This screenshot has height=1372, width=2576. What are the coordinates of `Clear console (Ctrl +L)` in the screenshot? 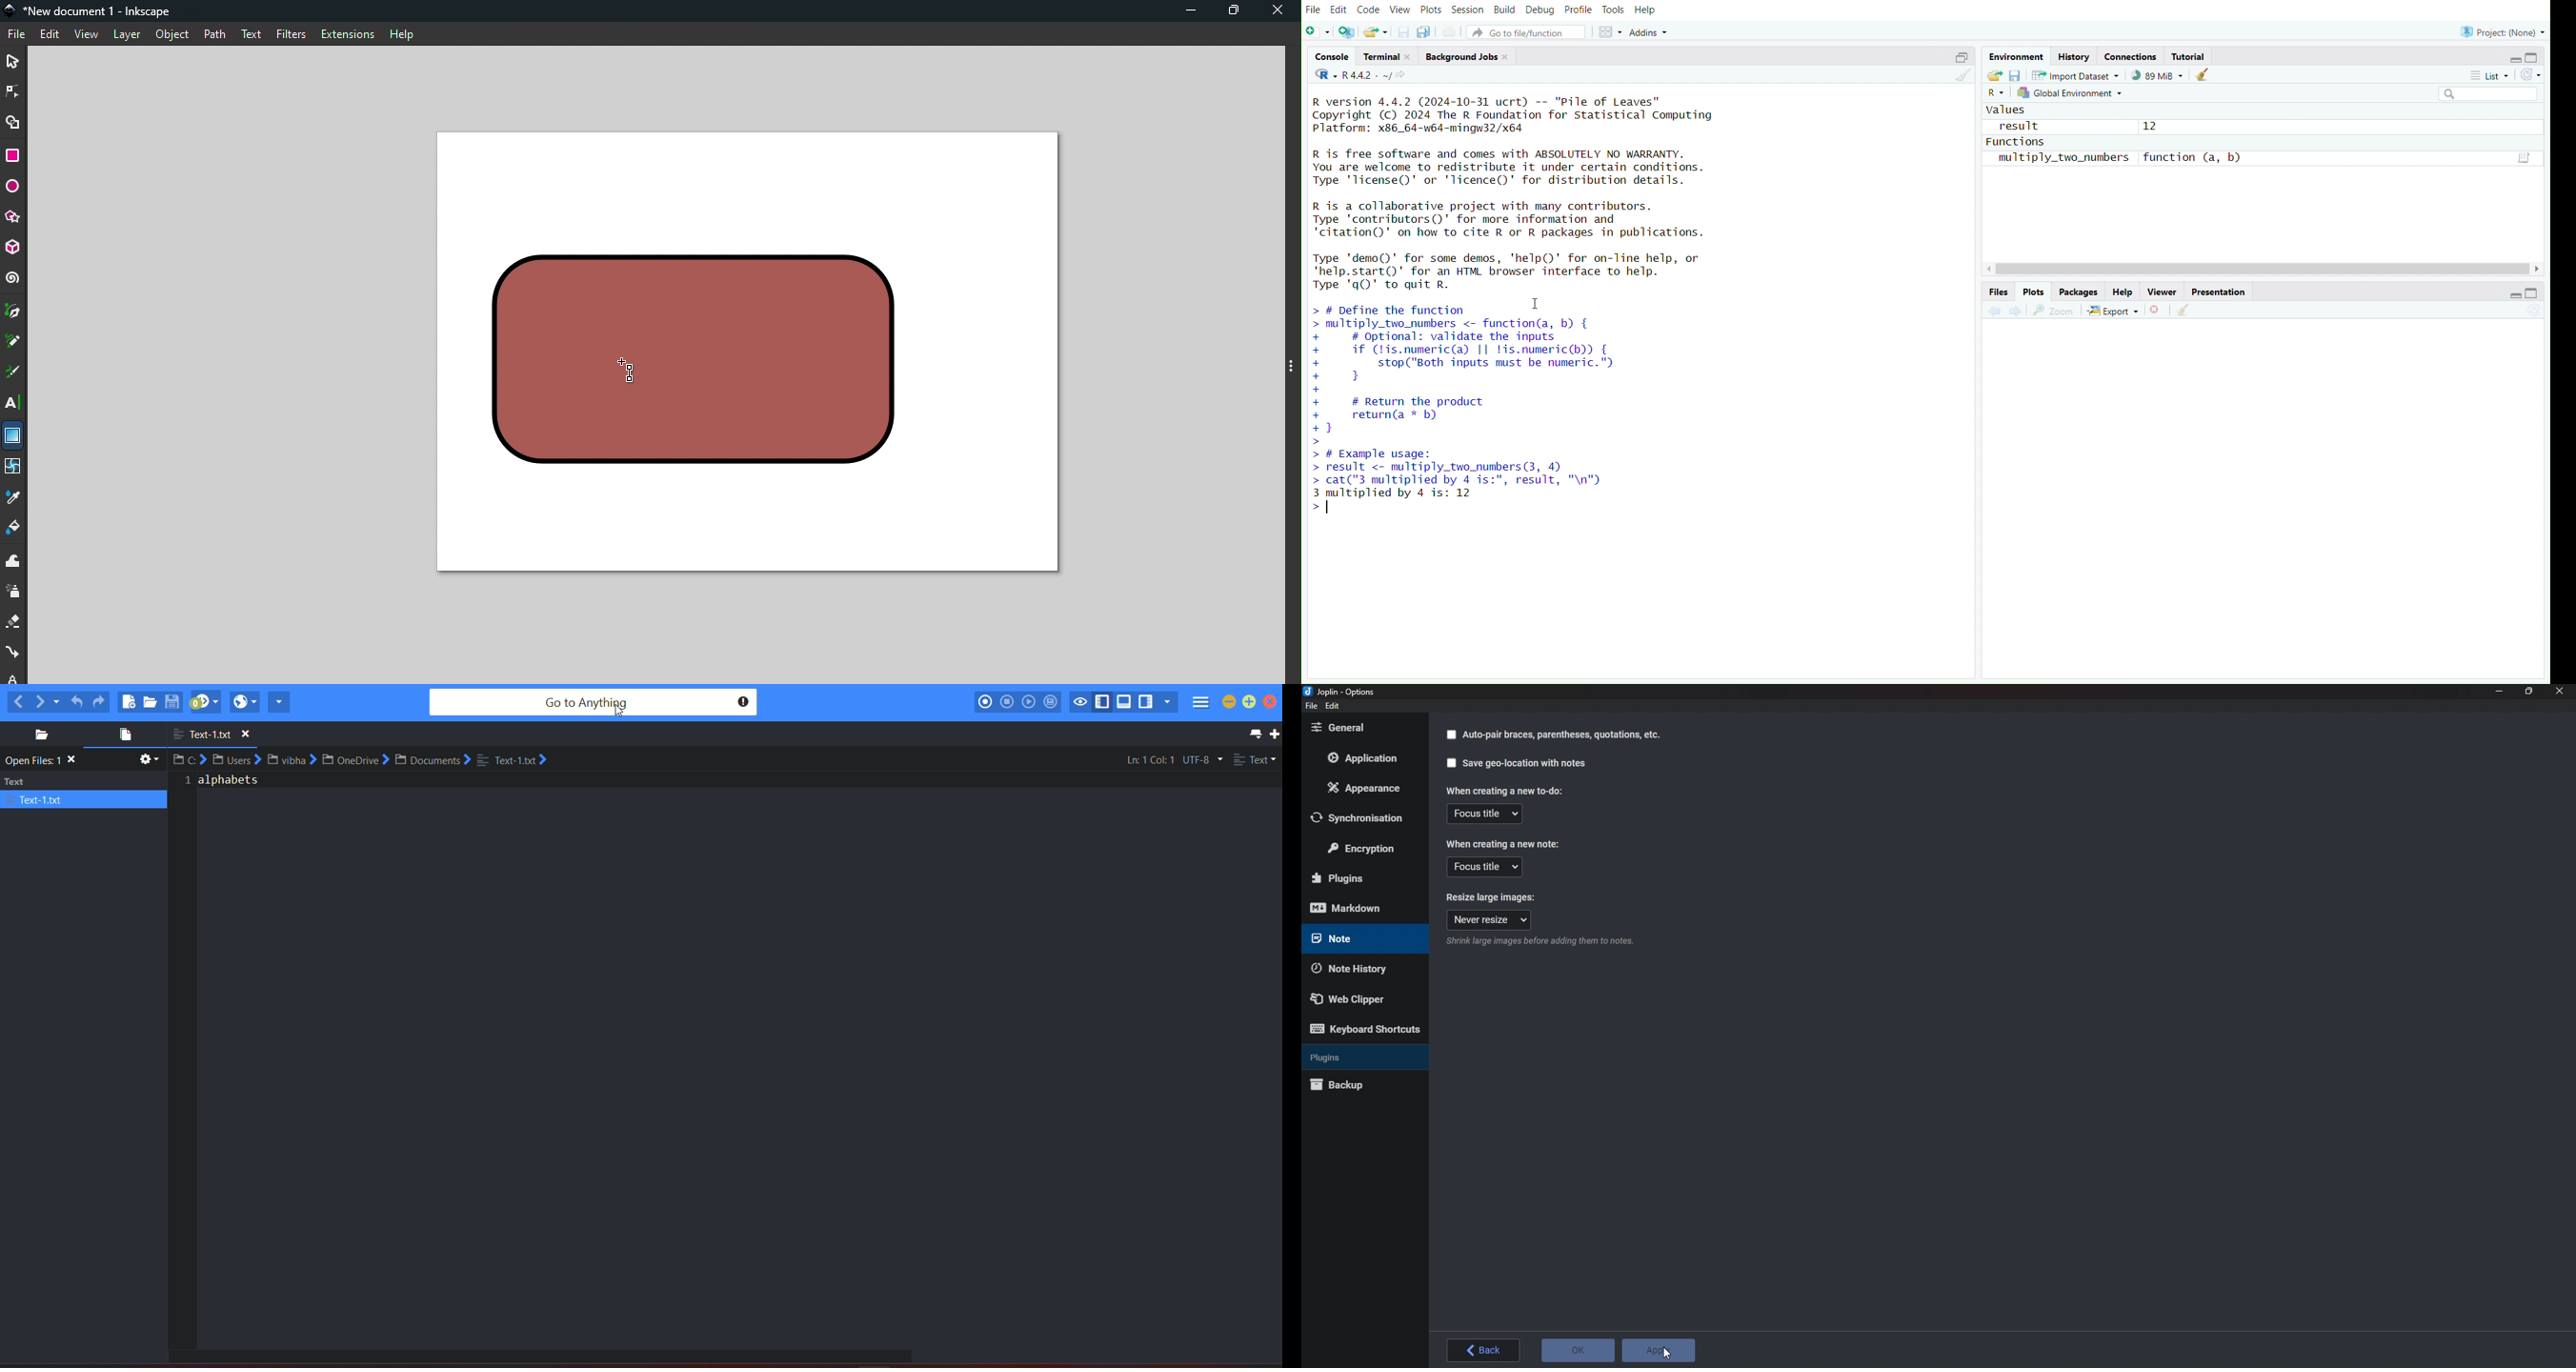 It's located at (2206, 74).